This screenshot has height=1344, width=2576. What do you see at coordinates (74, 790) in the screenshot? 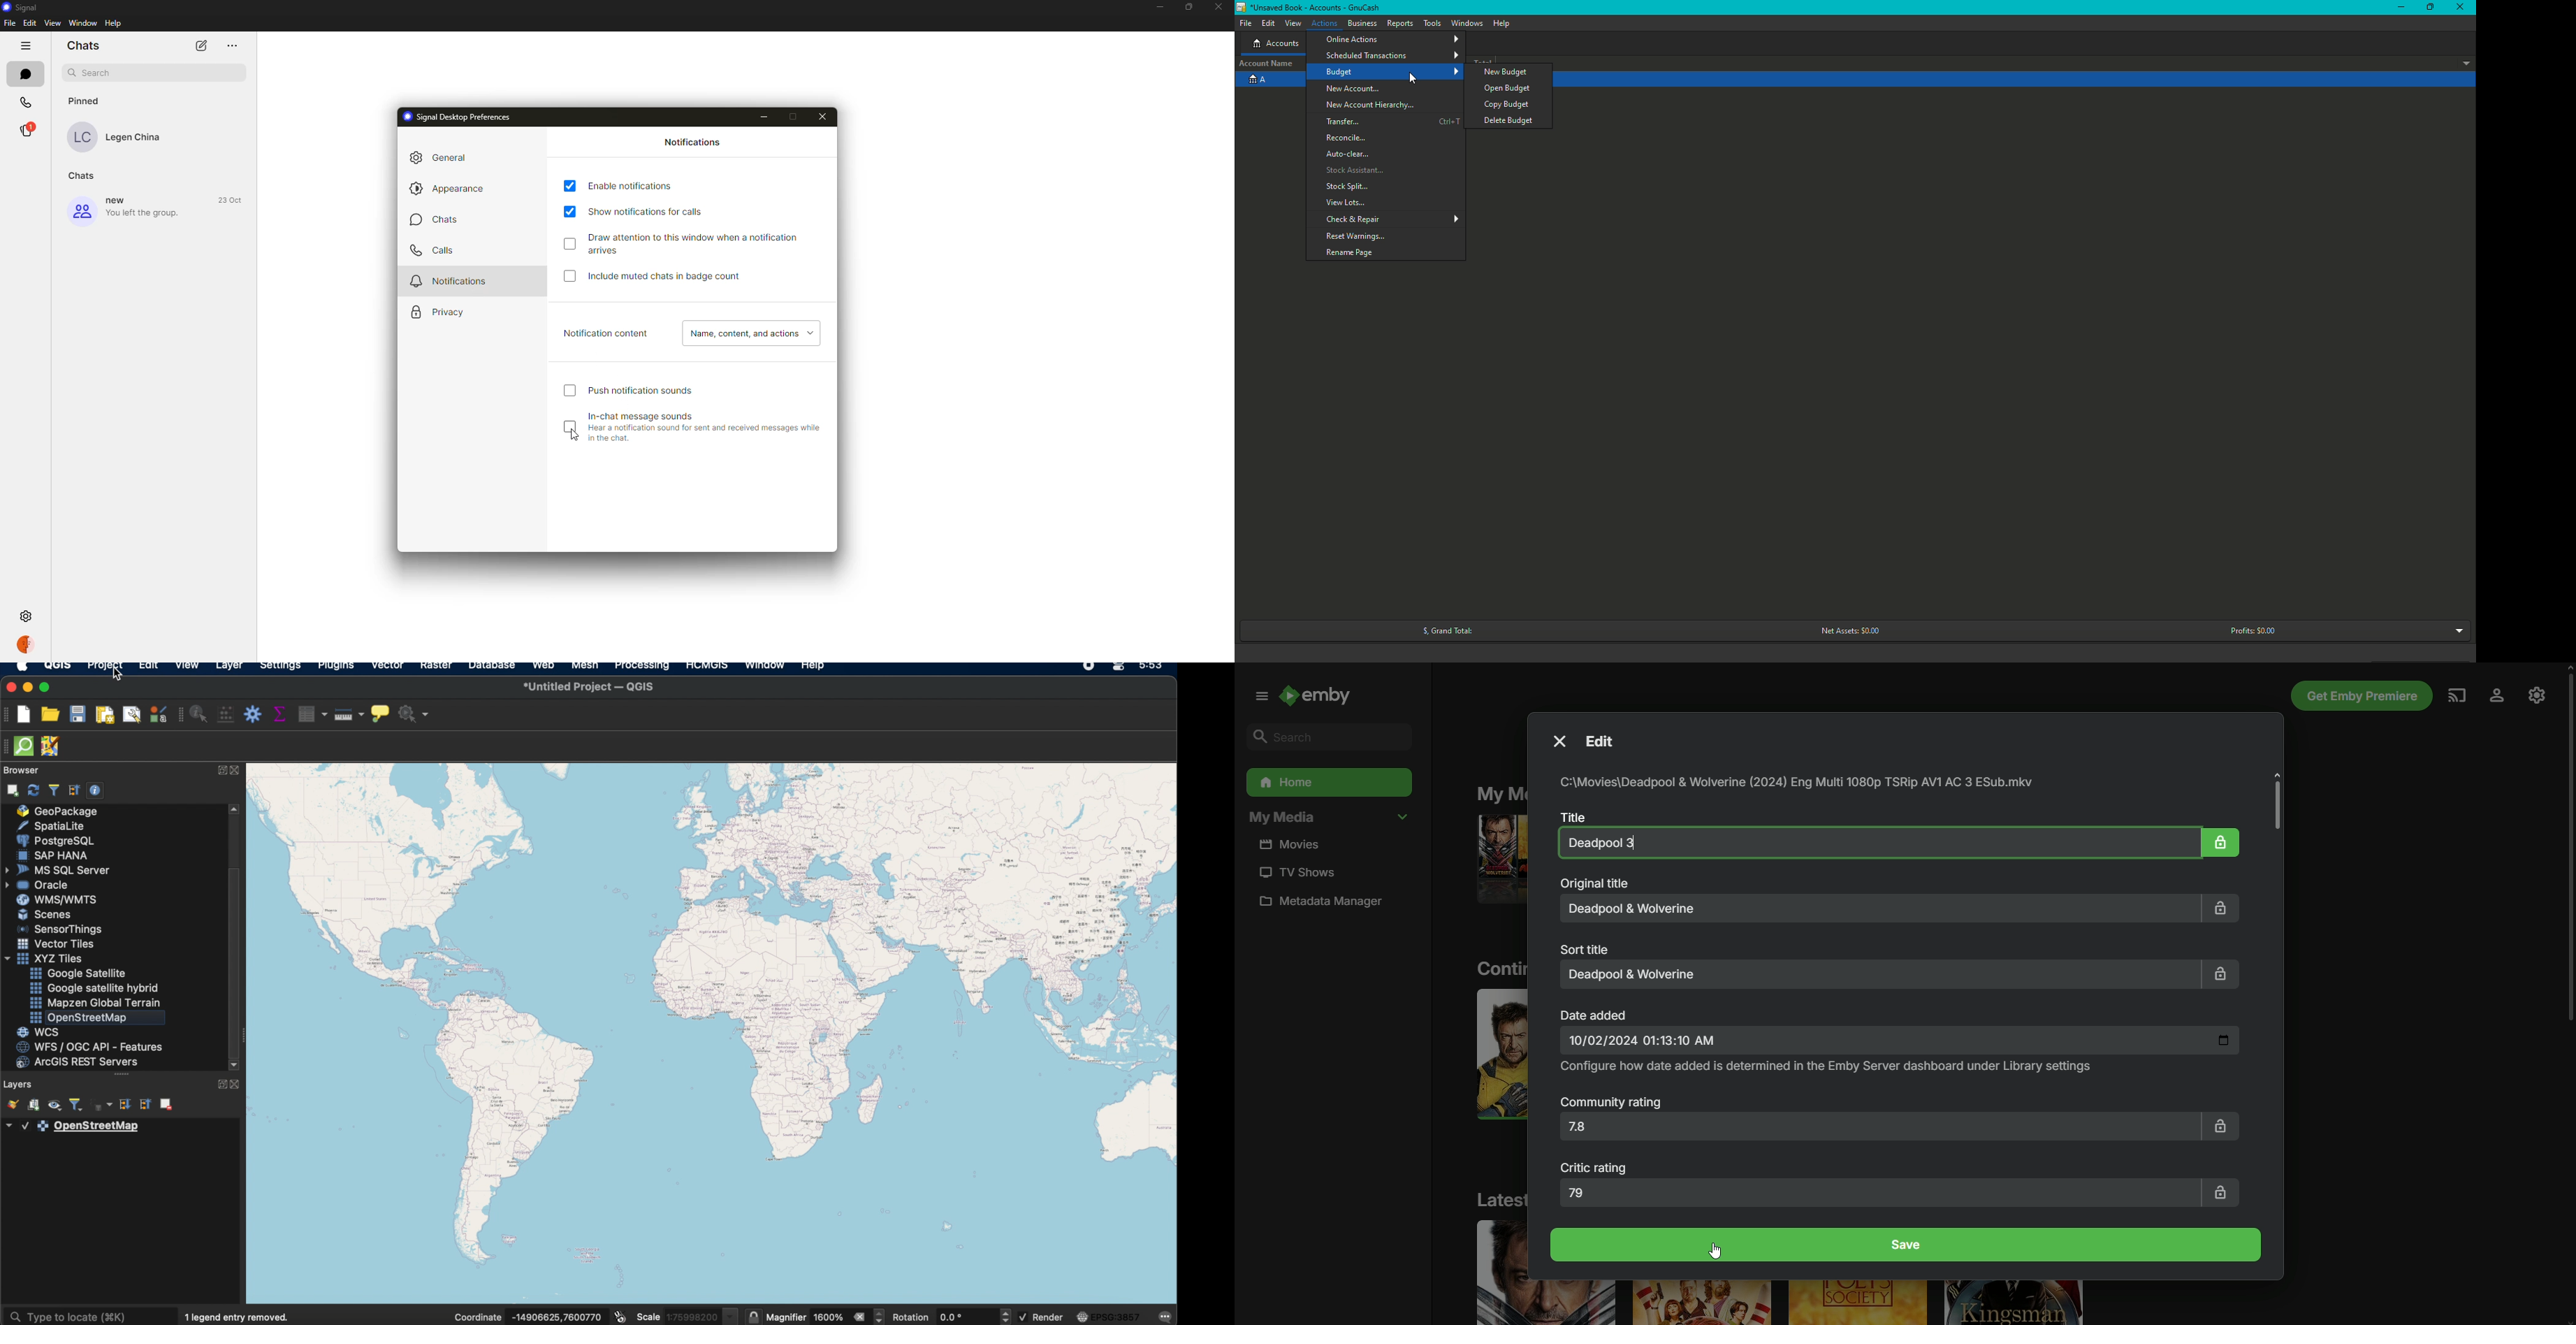
I see `collapse all` at bounding box center [74, 790].